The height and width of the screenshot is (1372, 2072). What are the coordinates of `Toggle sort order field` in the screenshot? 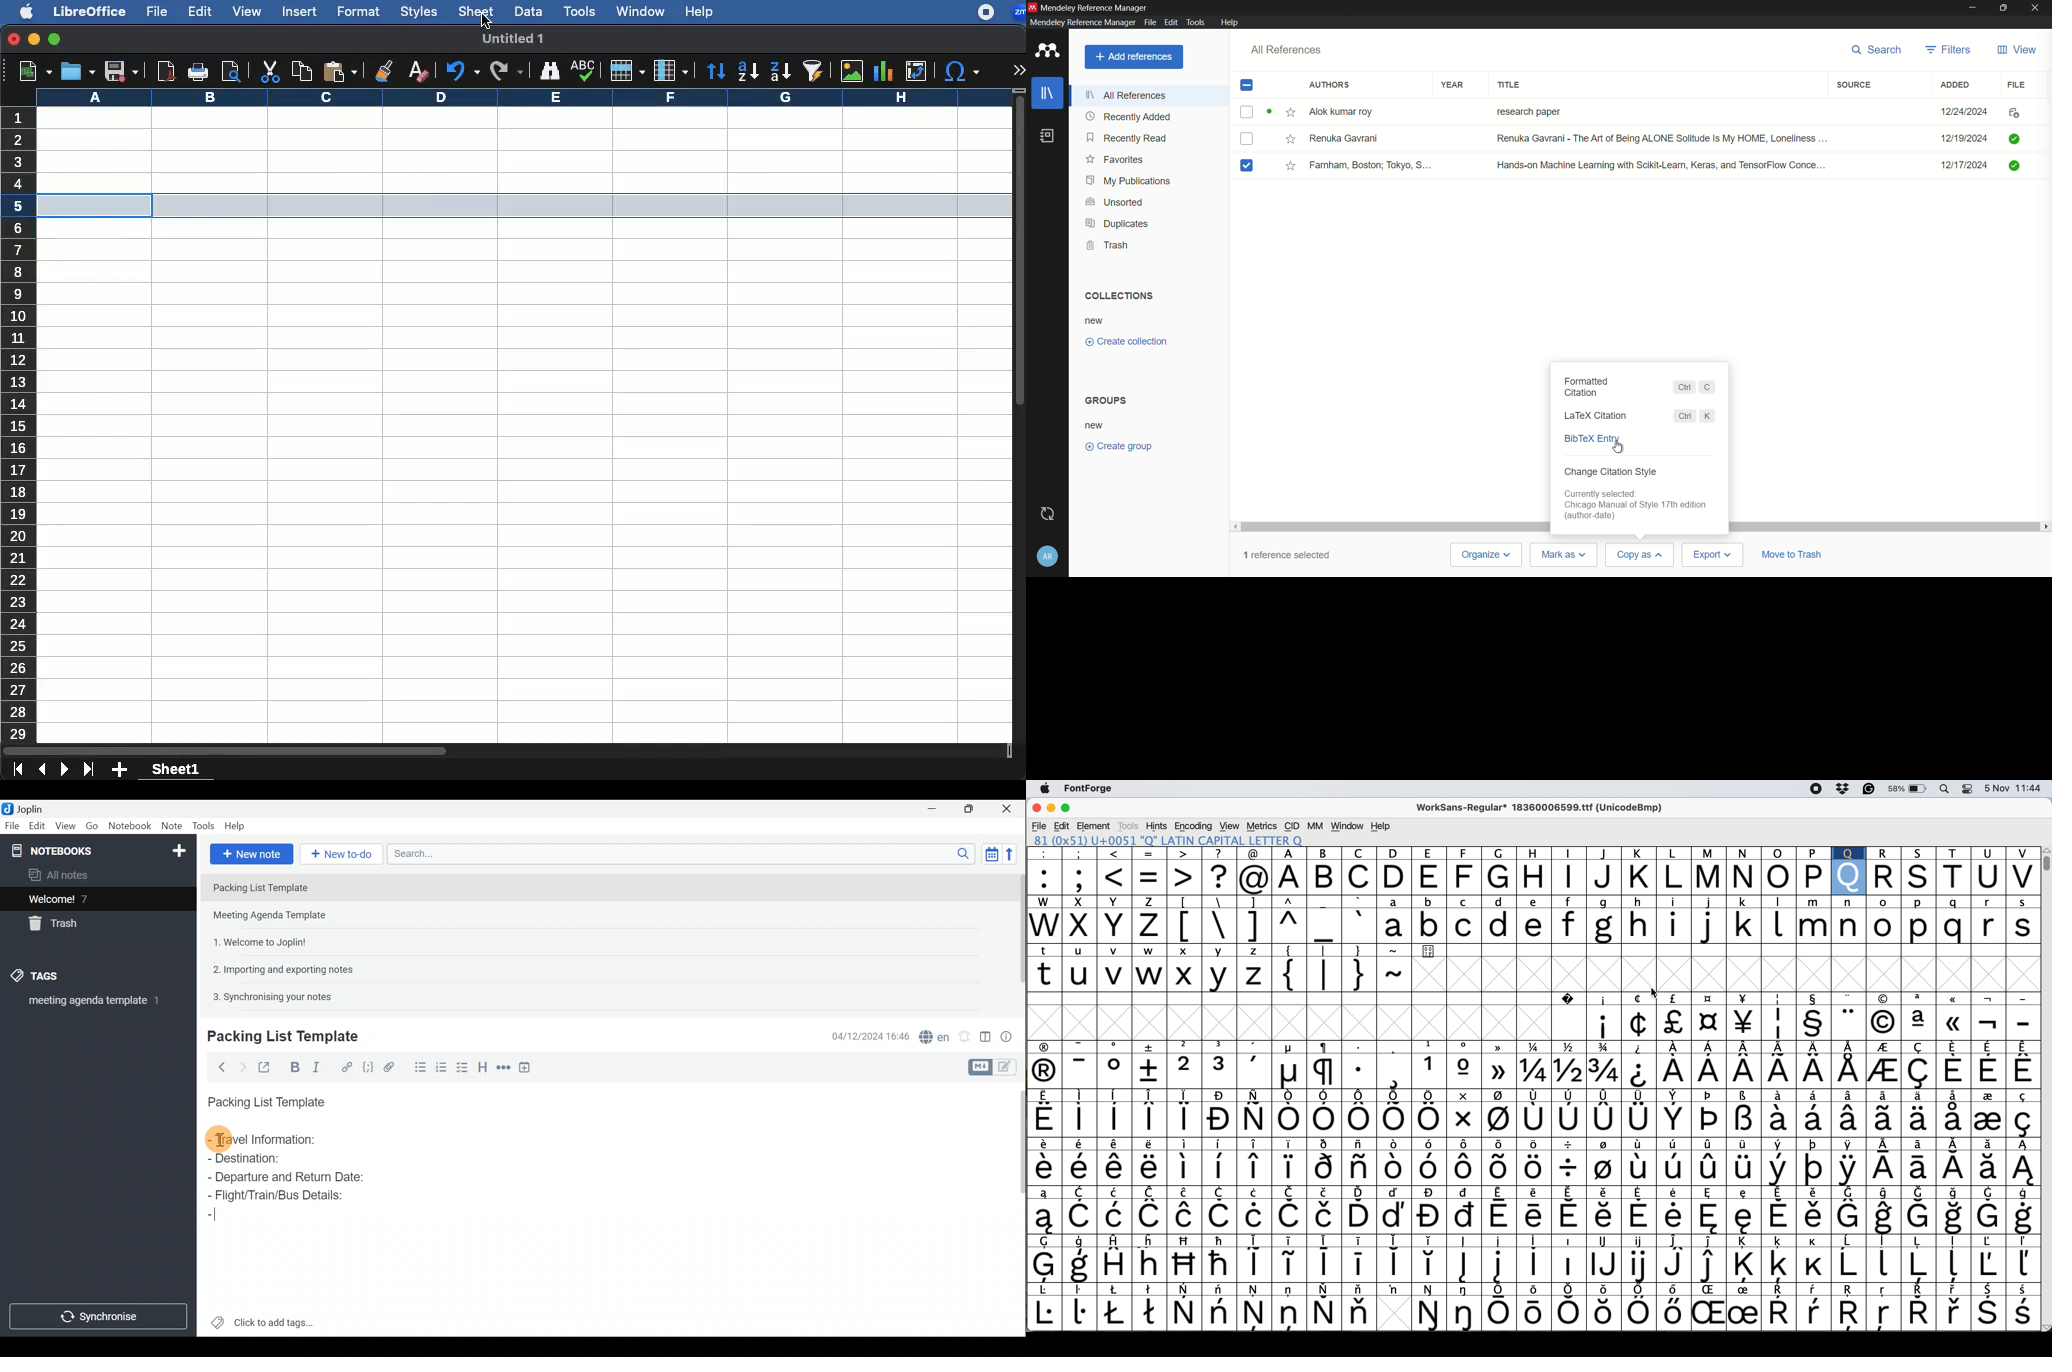 It's located at (988, 854).